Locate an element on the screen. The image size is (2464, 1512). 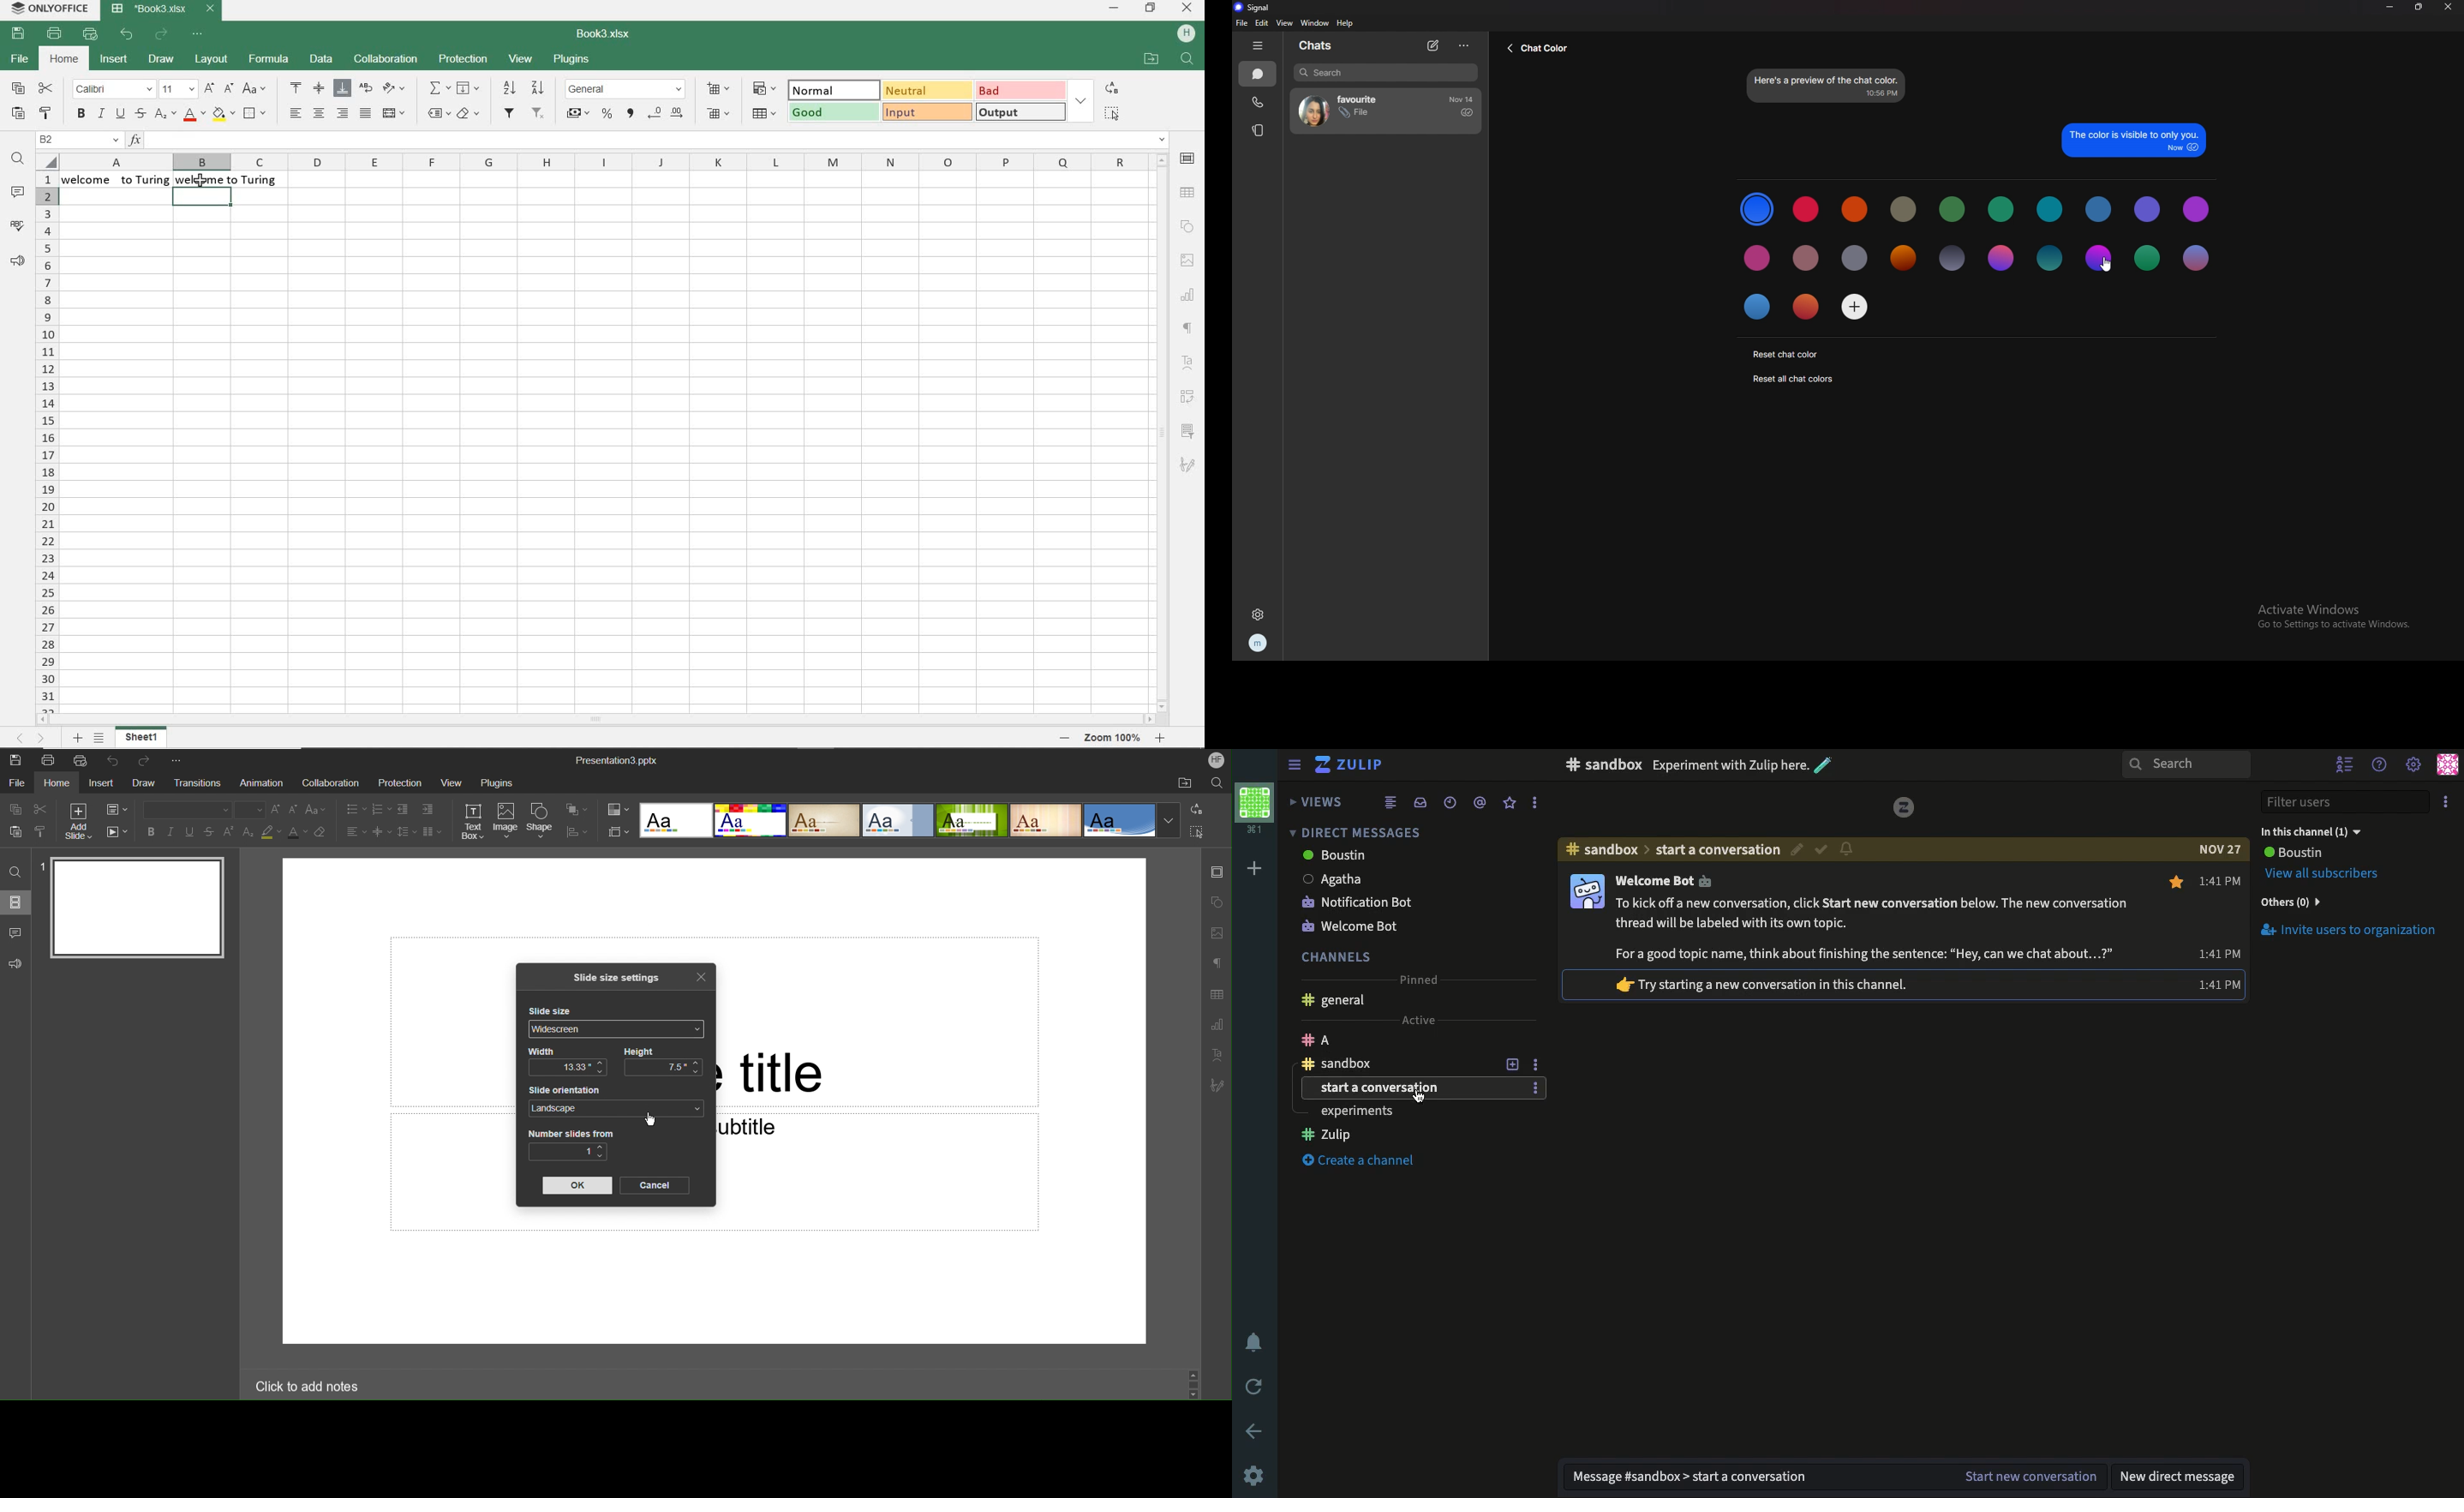
view is located at coordinates (1284, 23).